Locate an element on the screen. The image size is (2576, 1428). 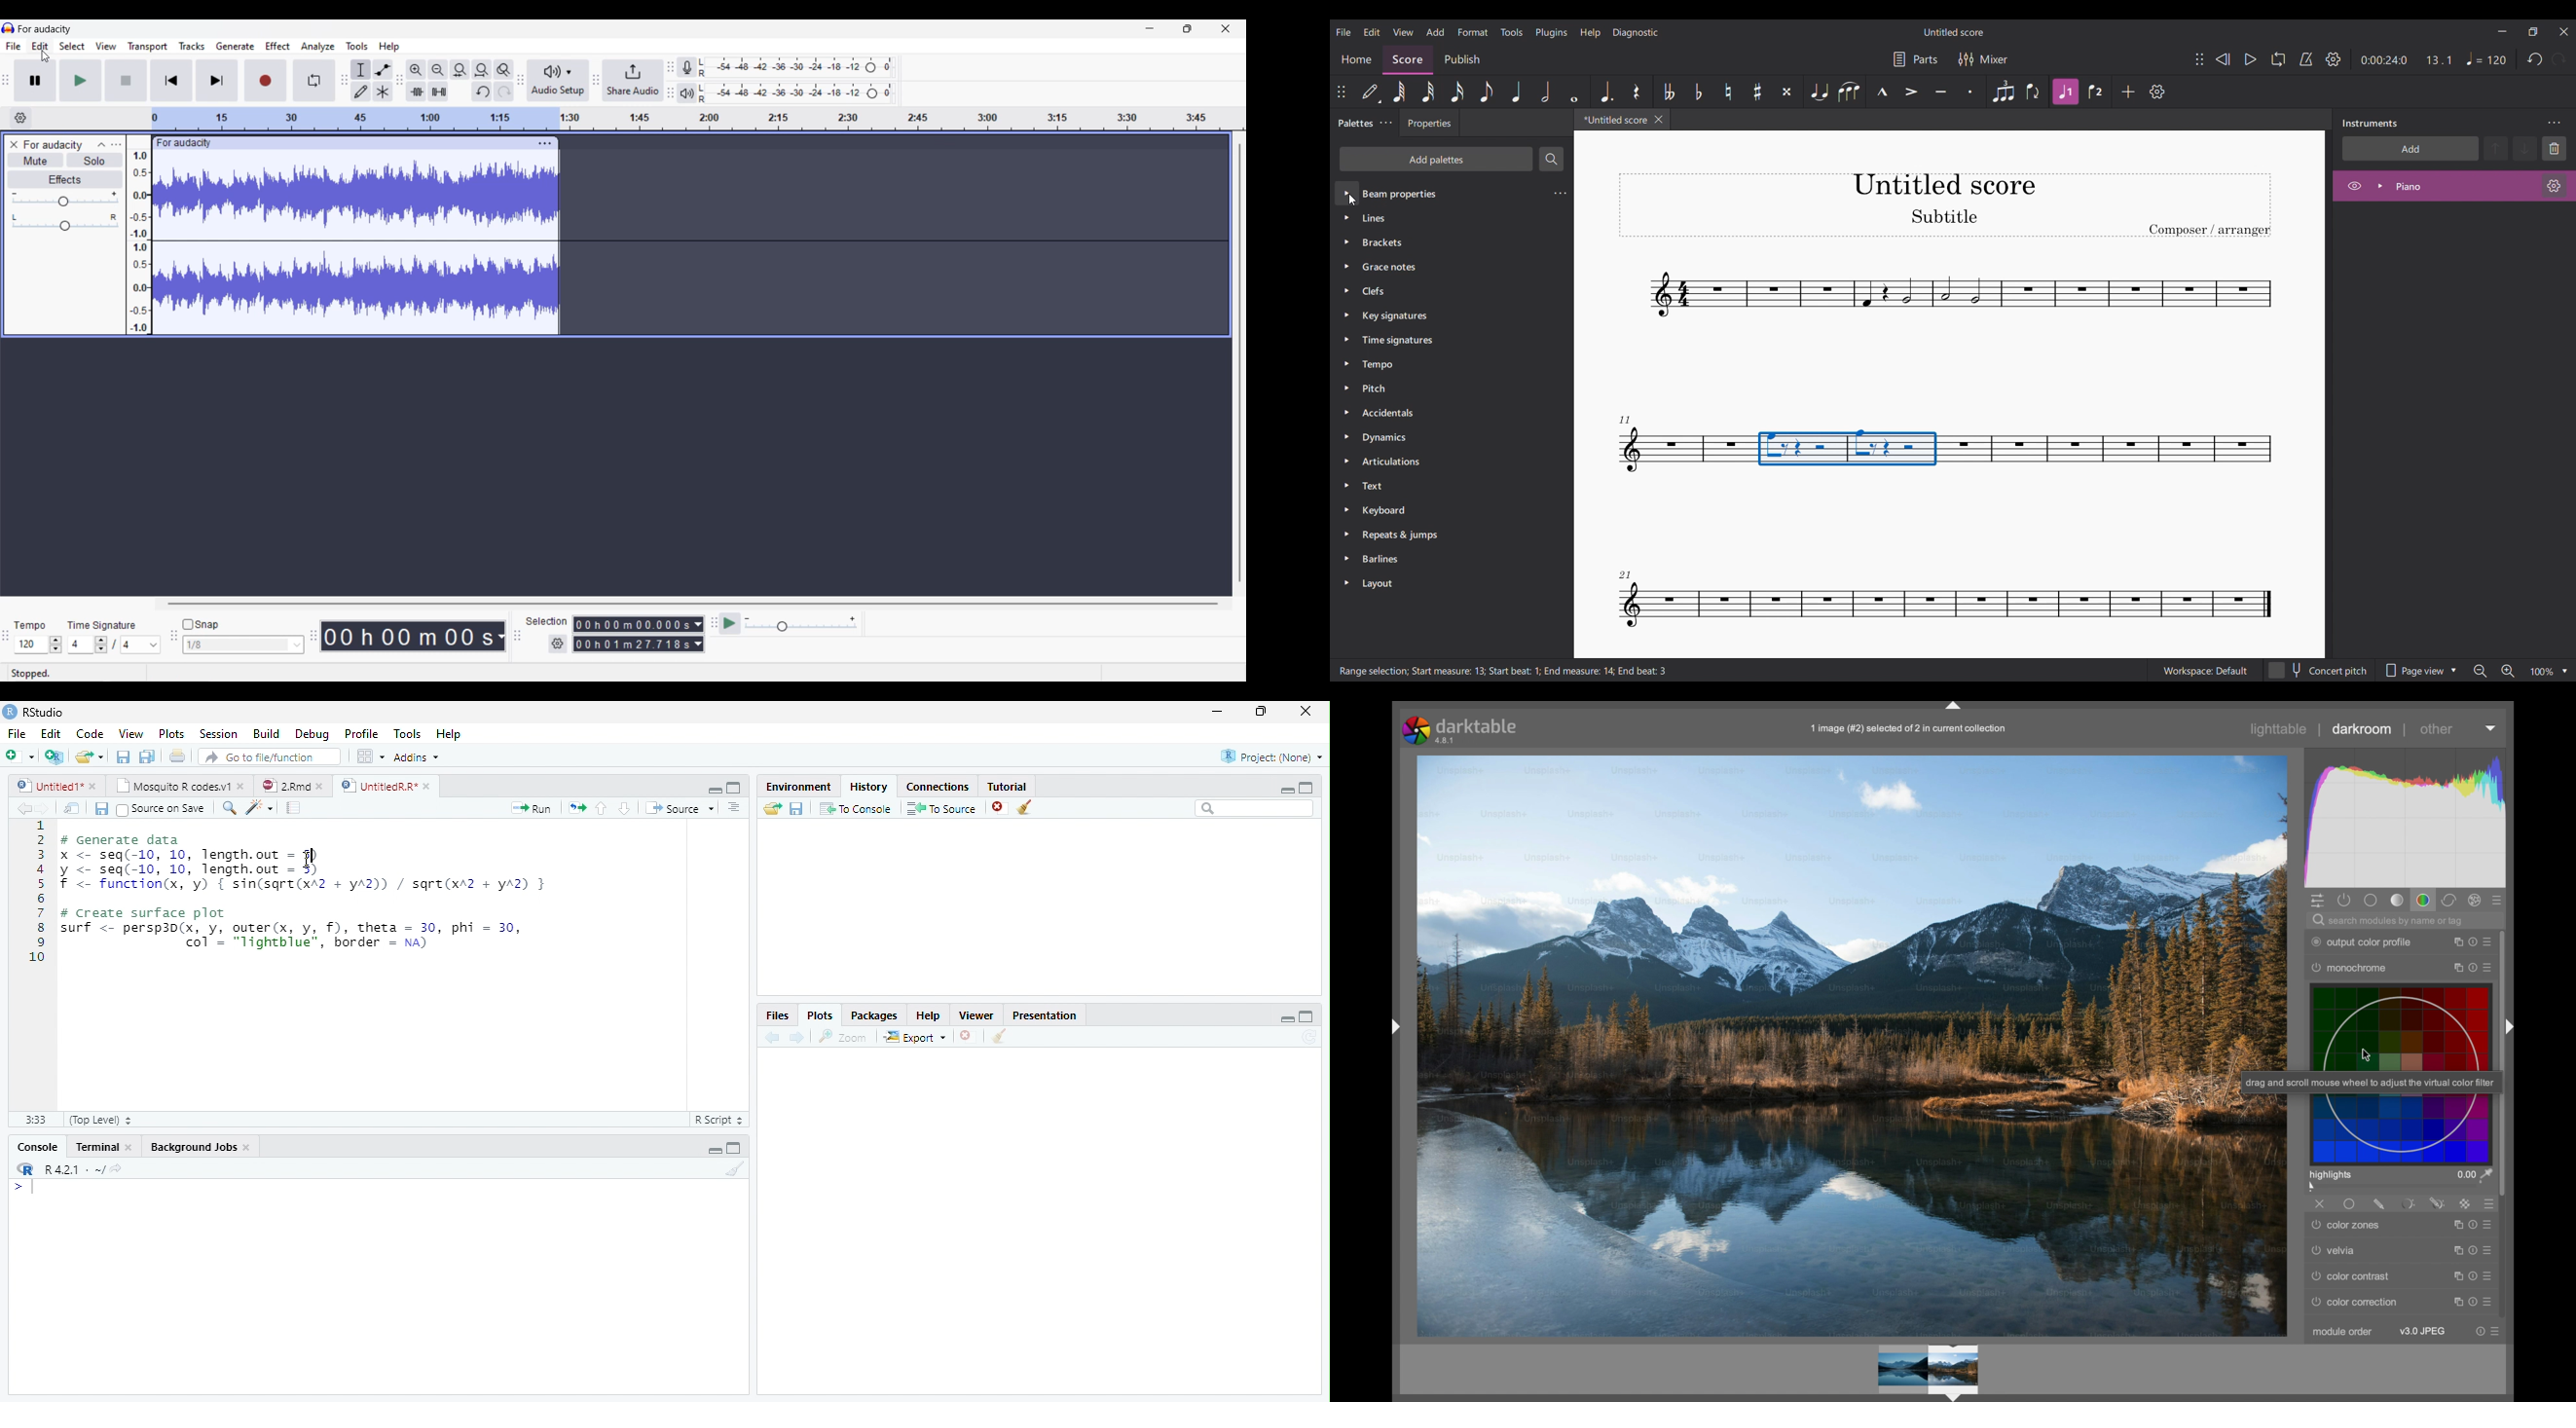
instance is located at coordinates (2455, 941).